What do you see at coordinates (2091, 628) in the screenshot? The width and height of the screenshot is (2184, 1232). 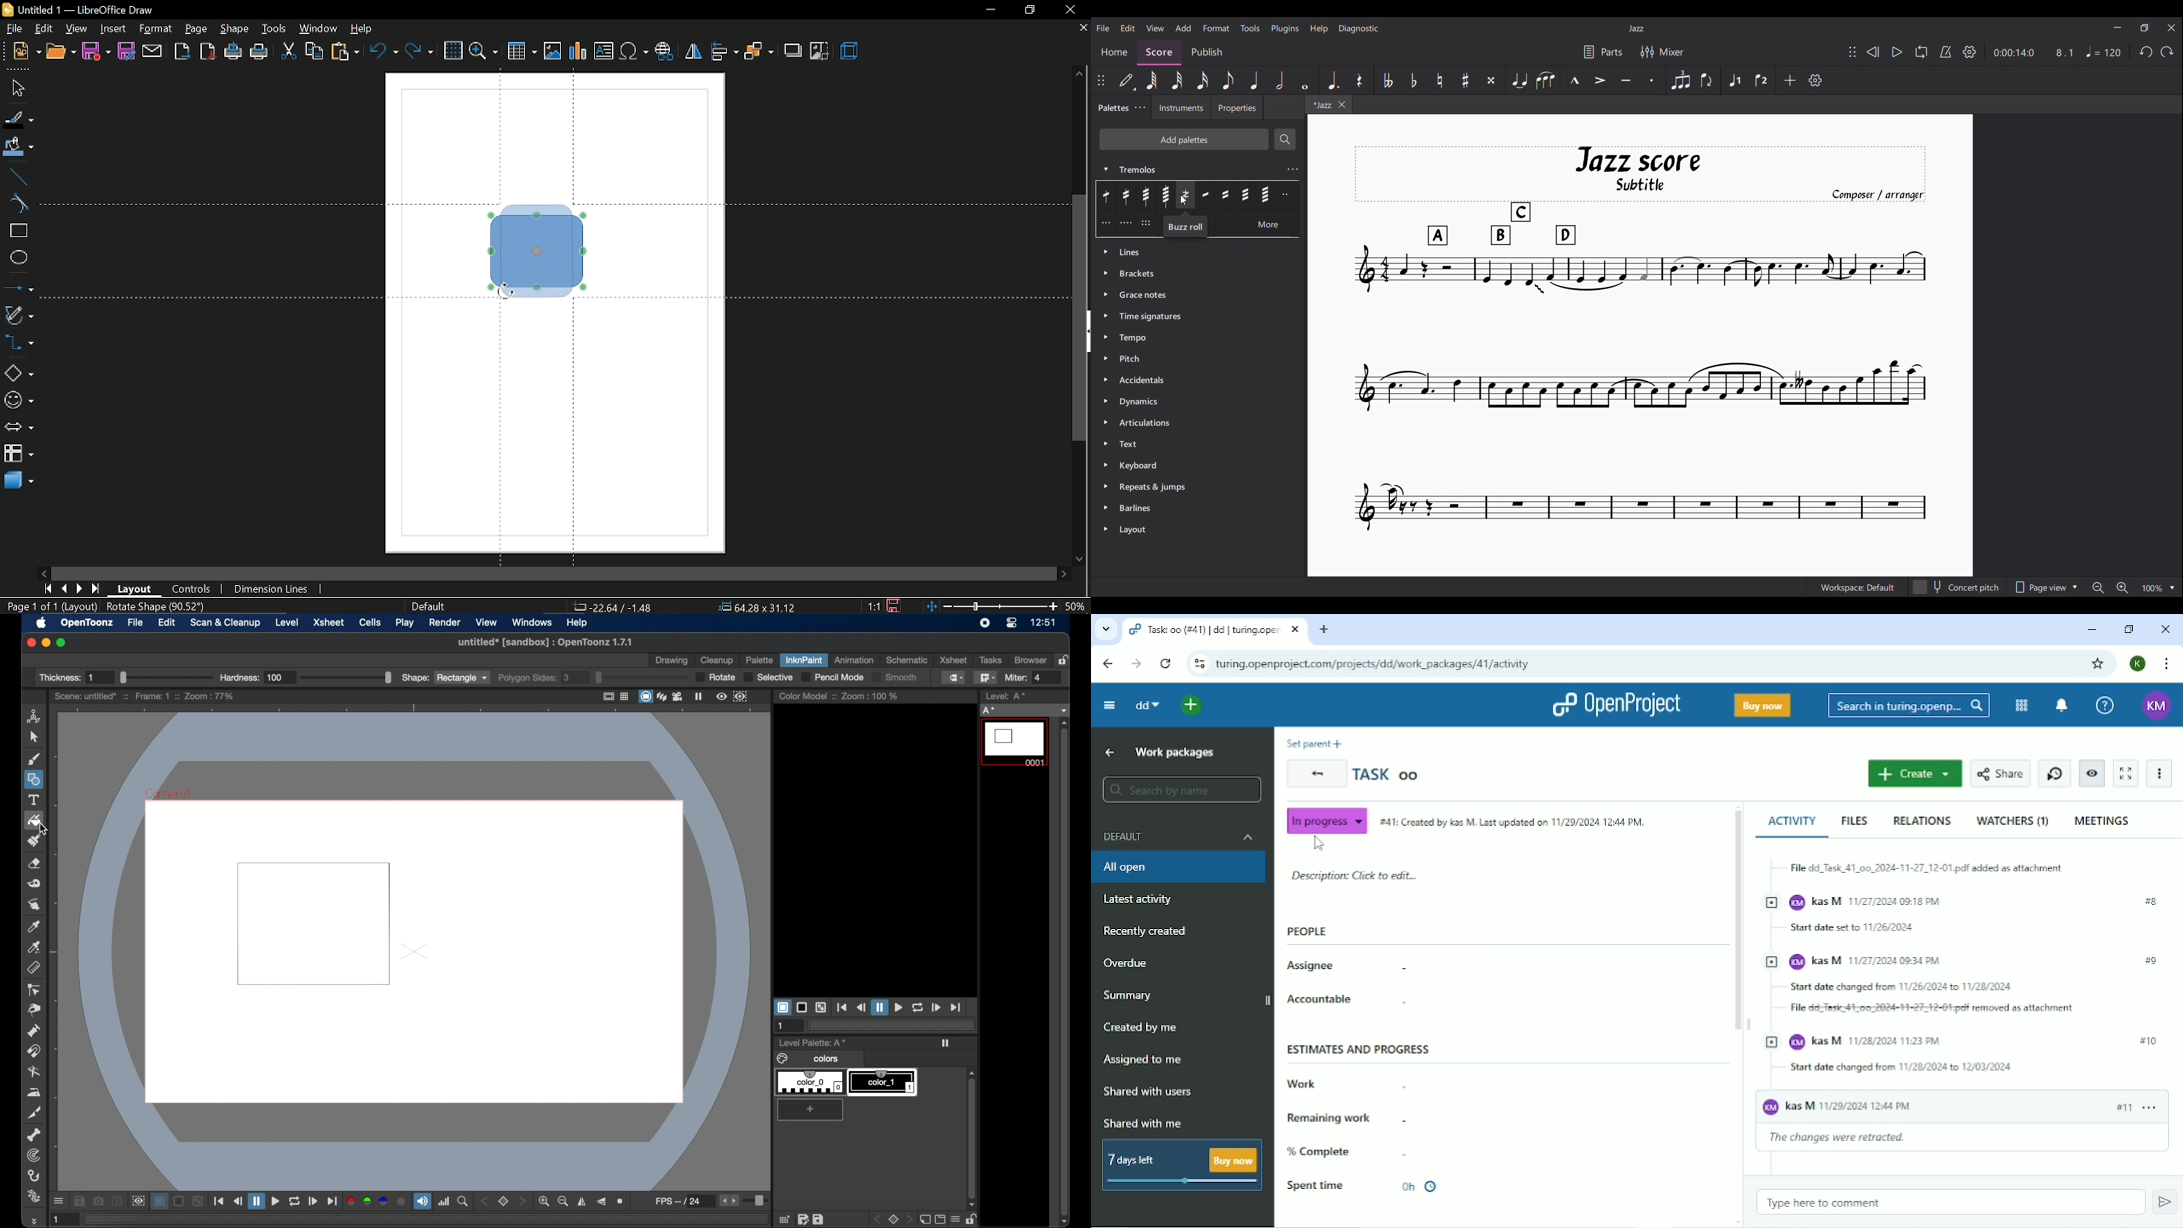 I see `Minimize` at bounding box center [2091, 628].